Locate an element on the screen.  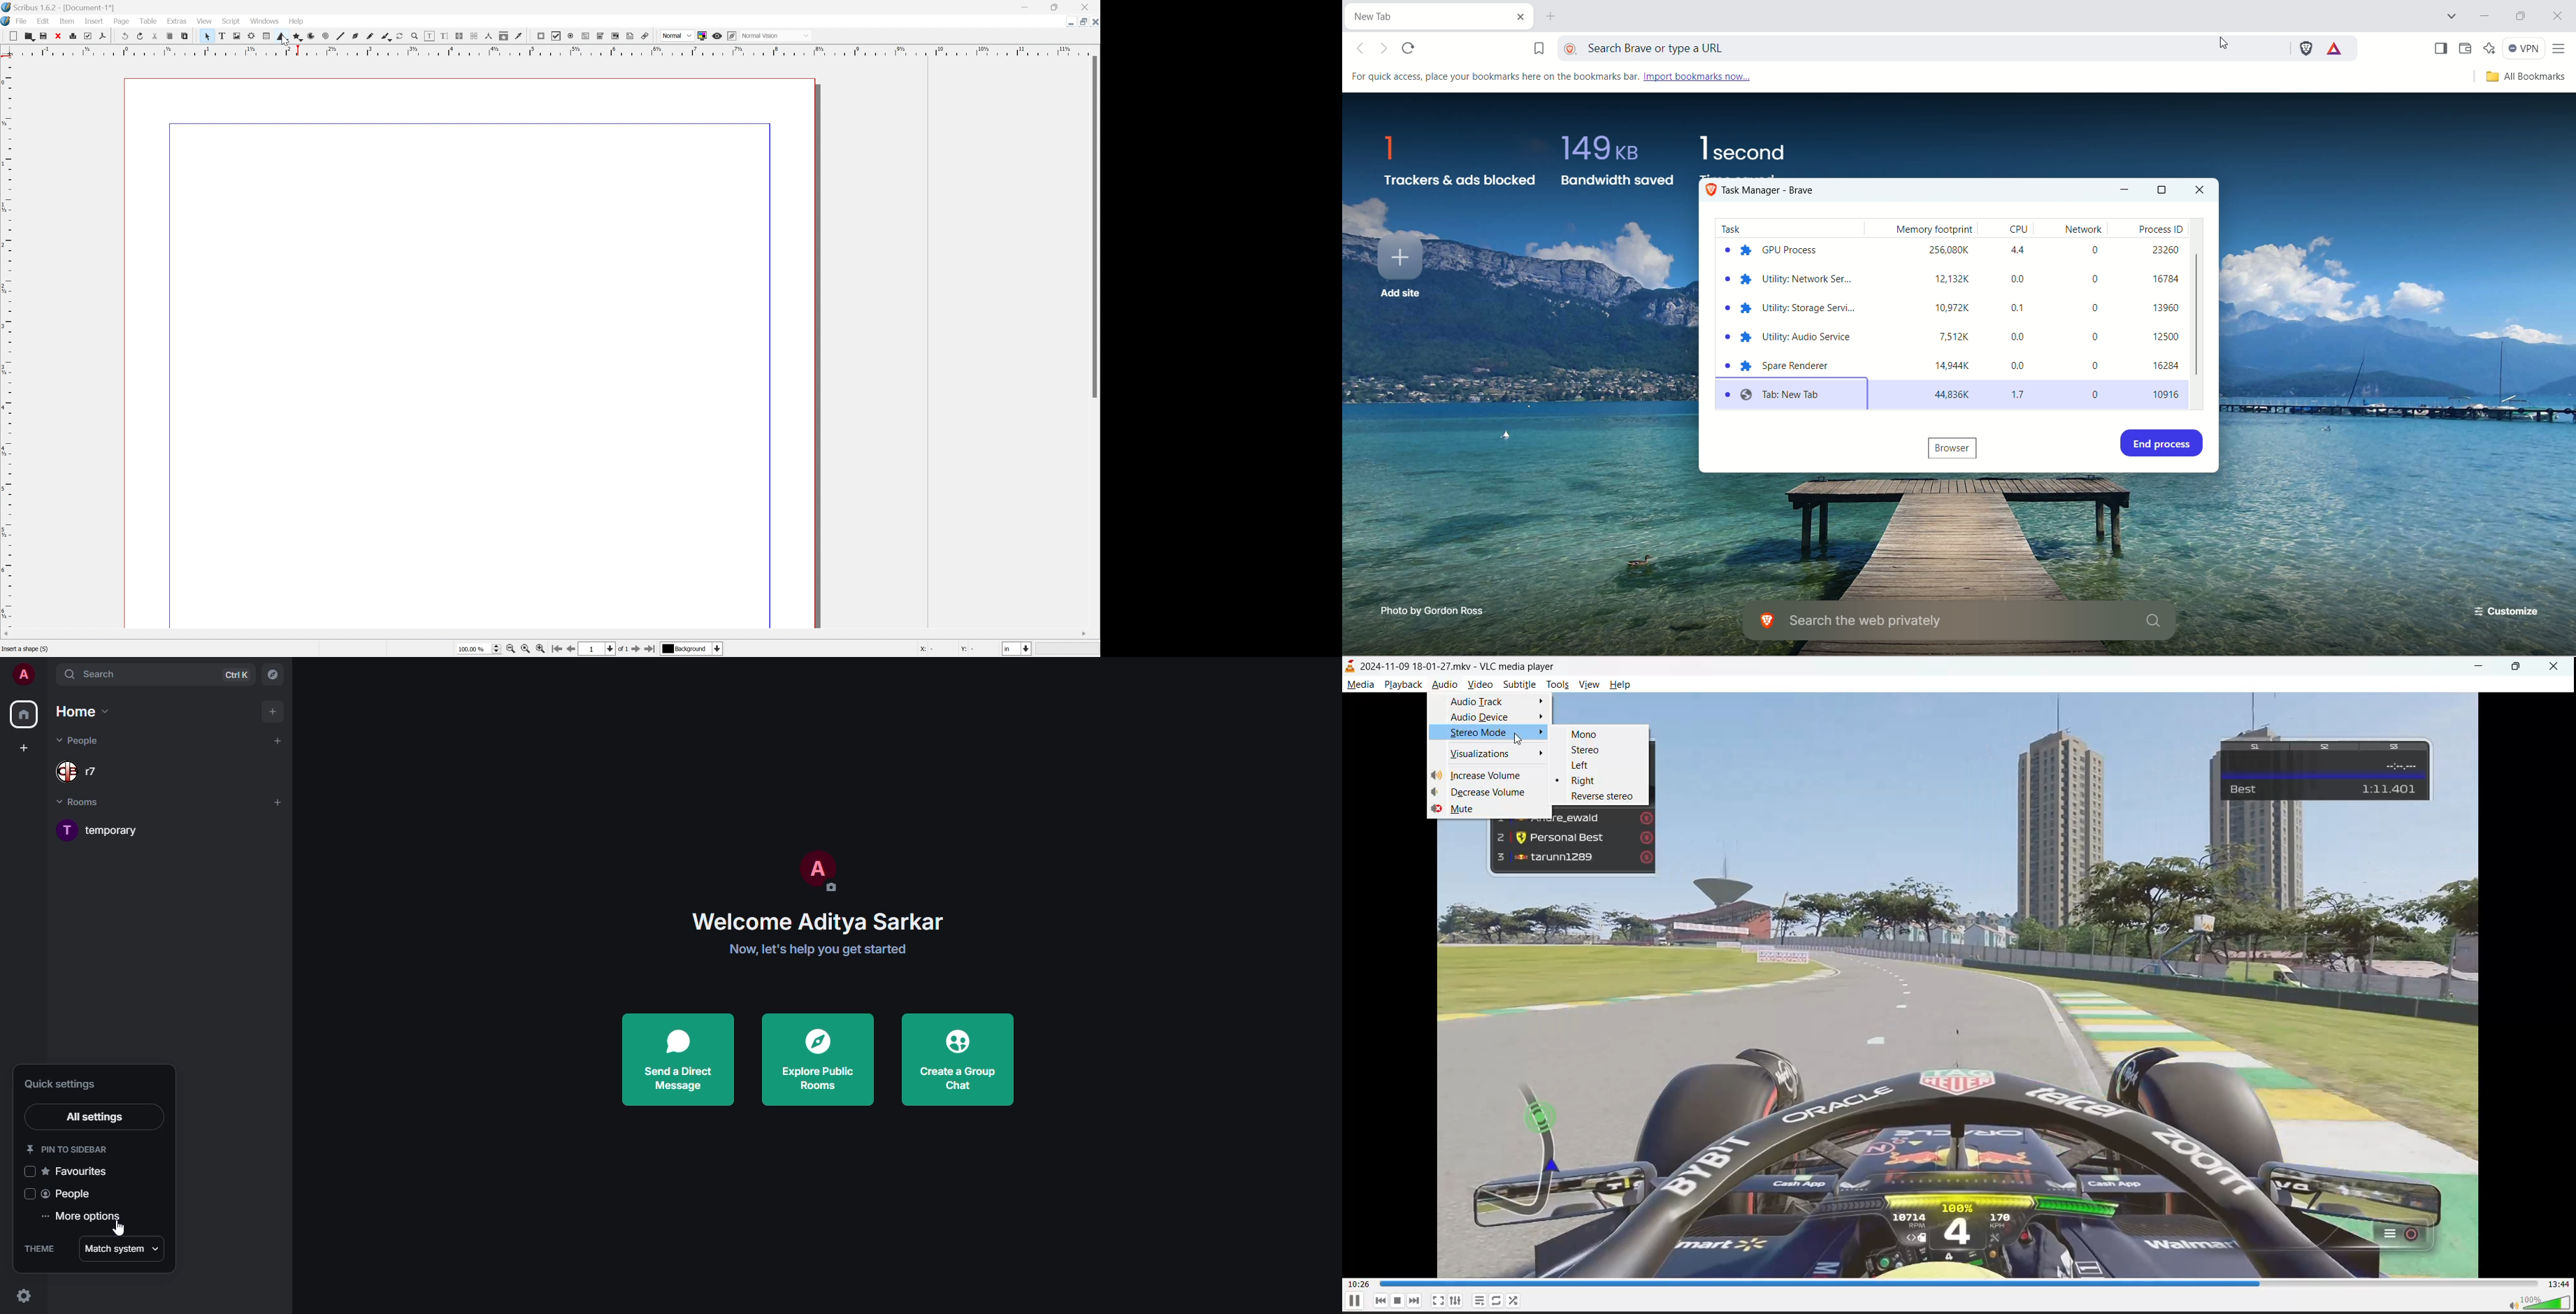
match system is located at coordinates (123, 1250).